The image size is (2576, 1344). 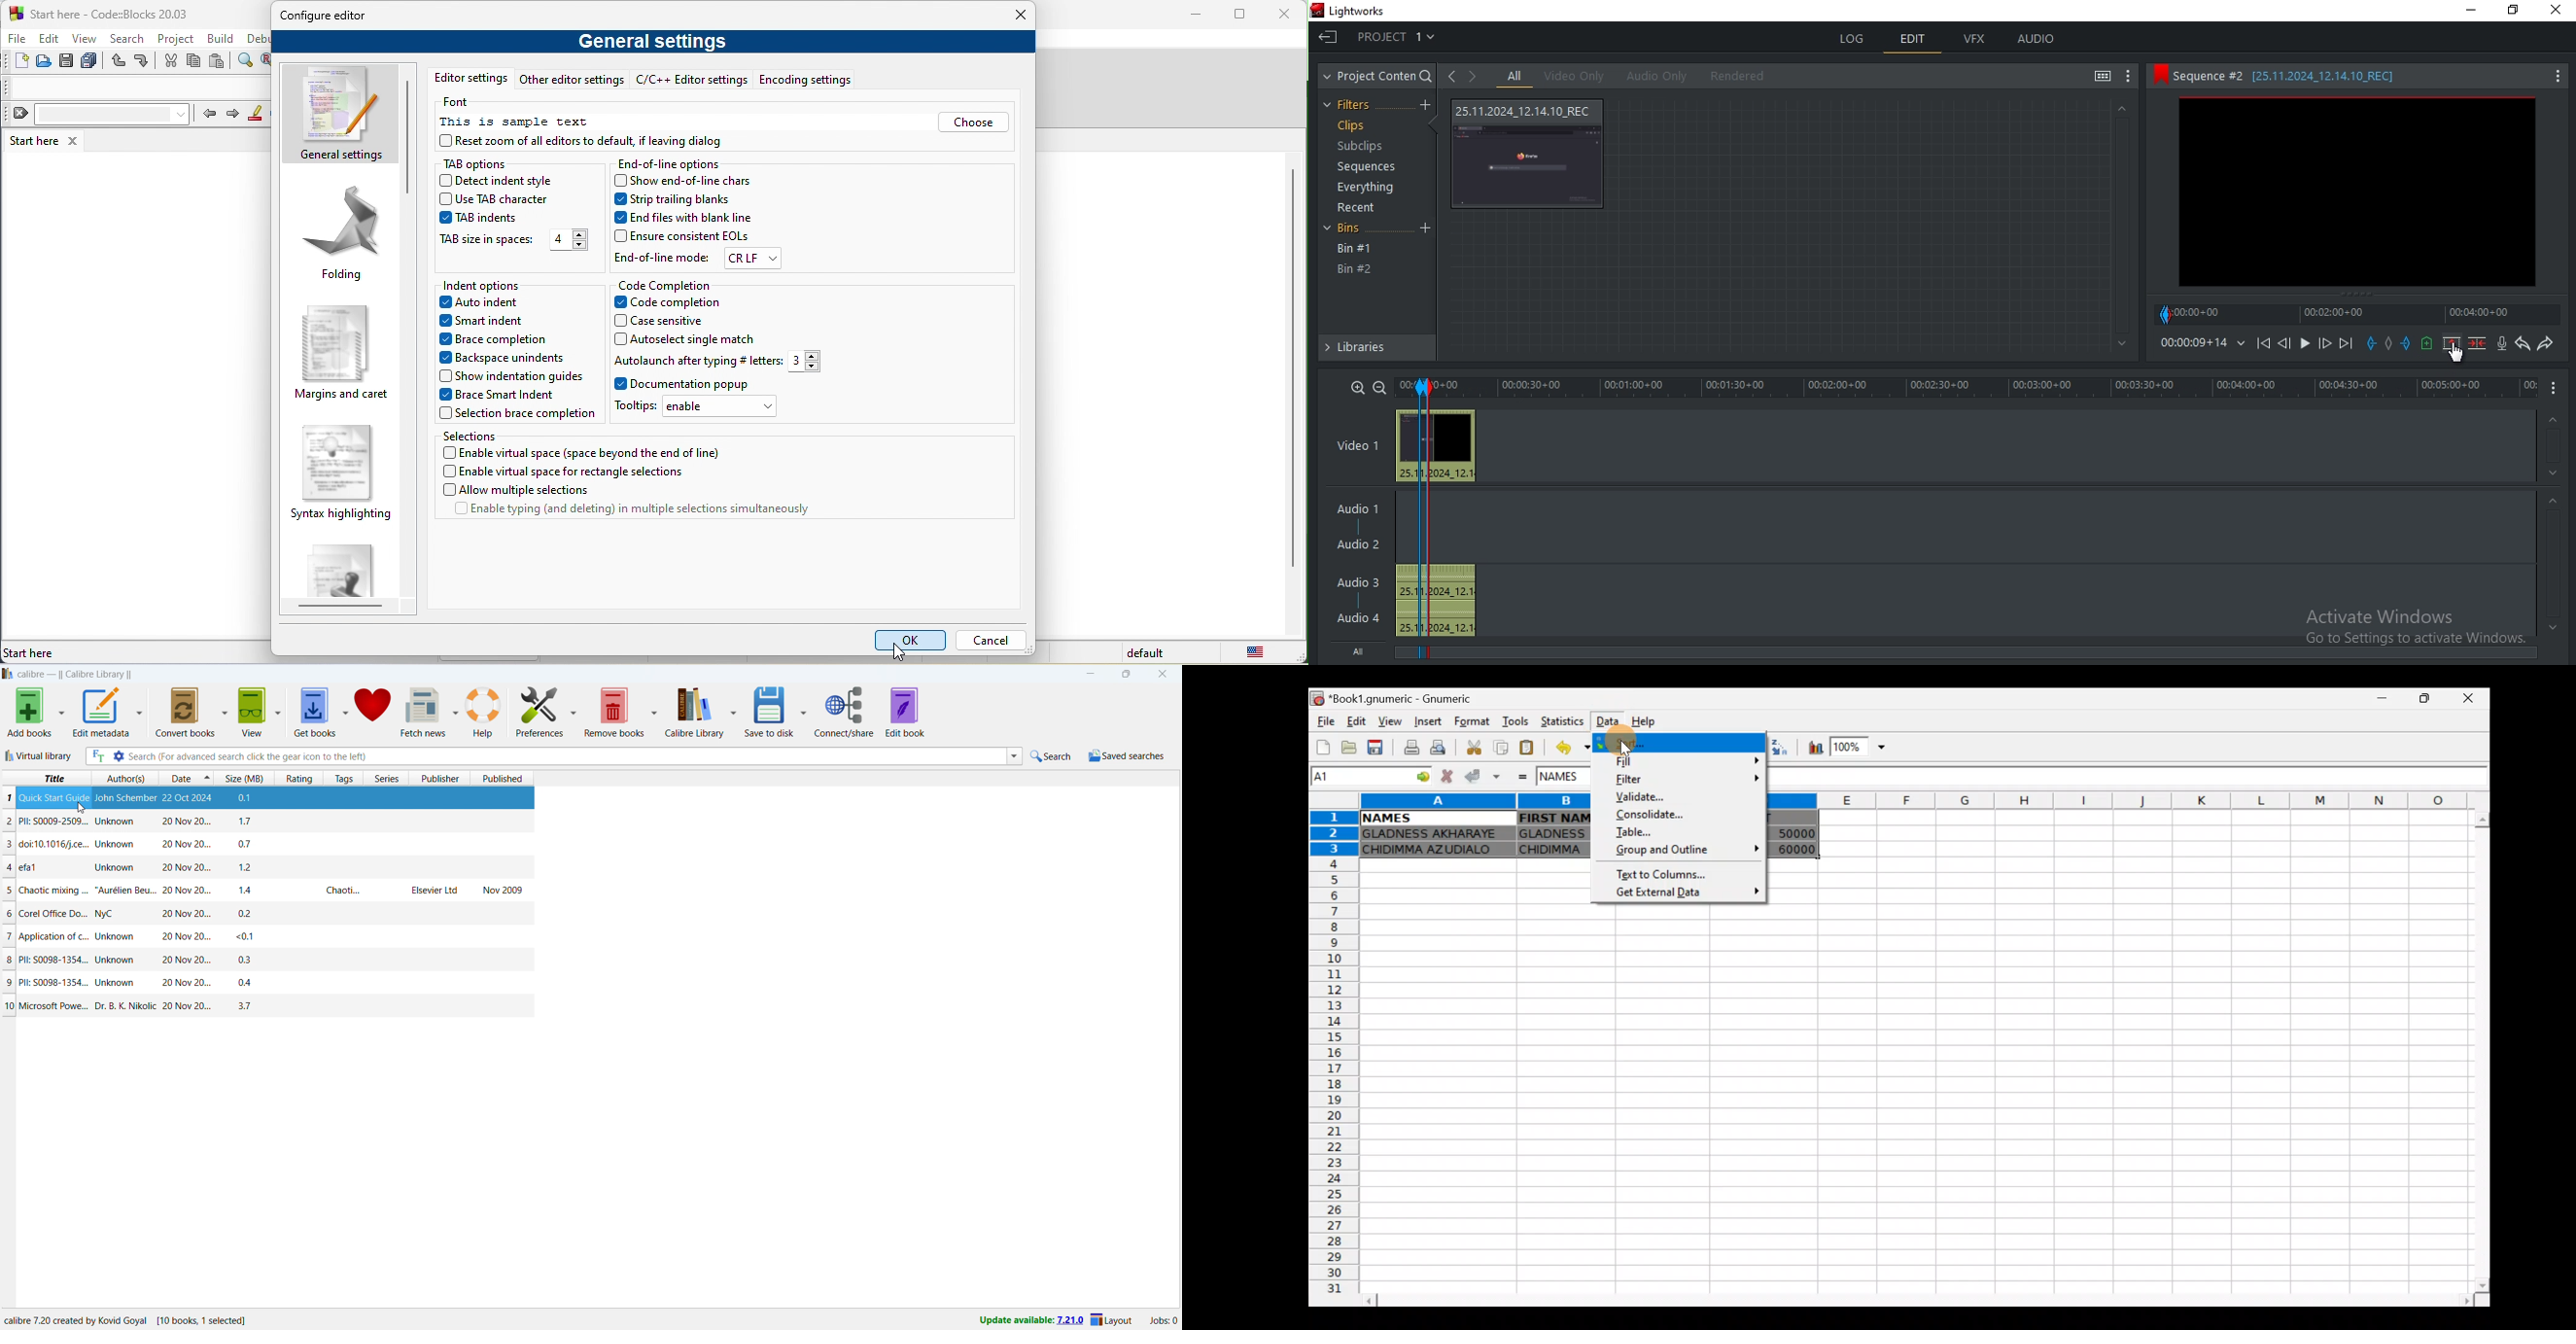 What do you see at coordinates (570, 471) in the screenshot?
I see `enable virtual space for rectangle selections` at bounding box center [570, 471].